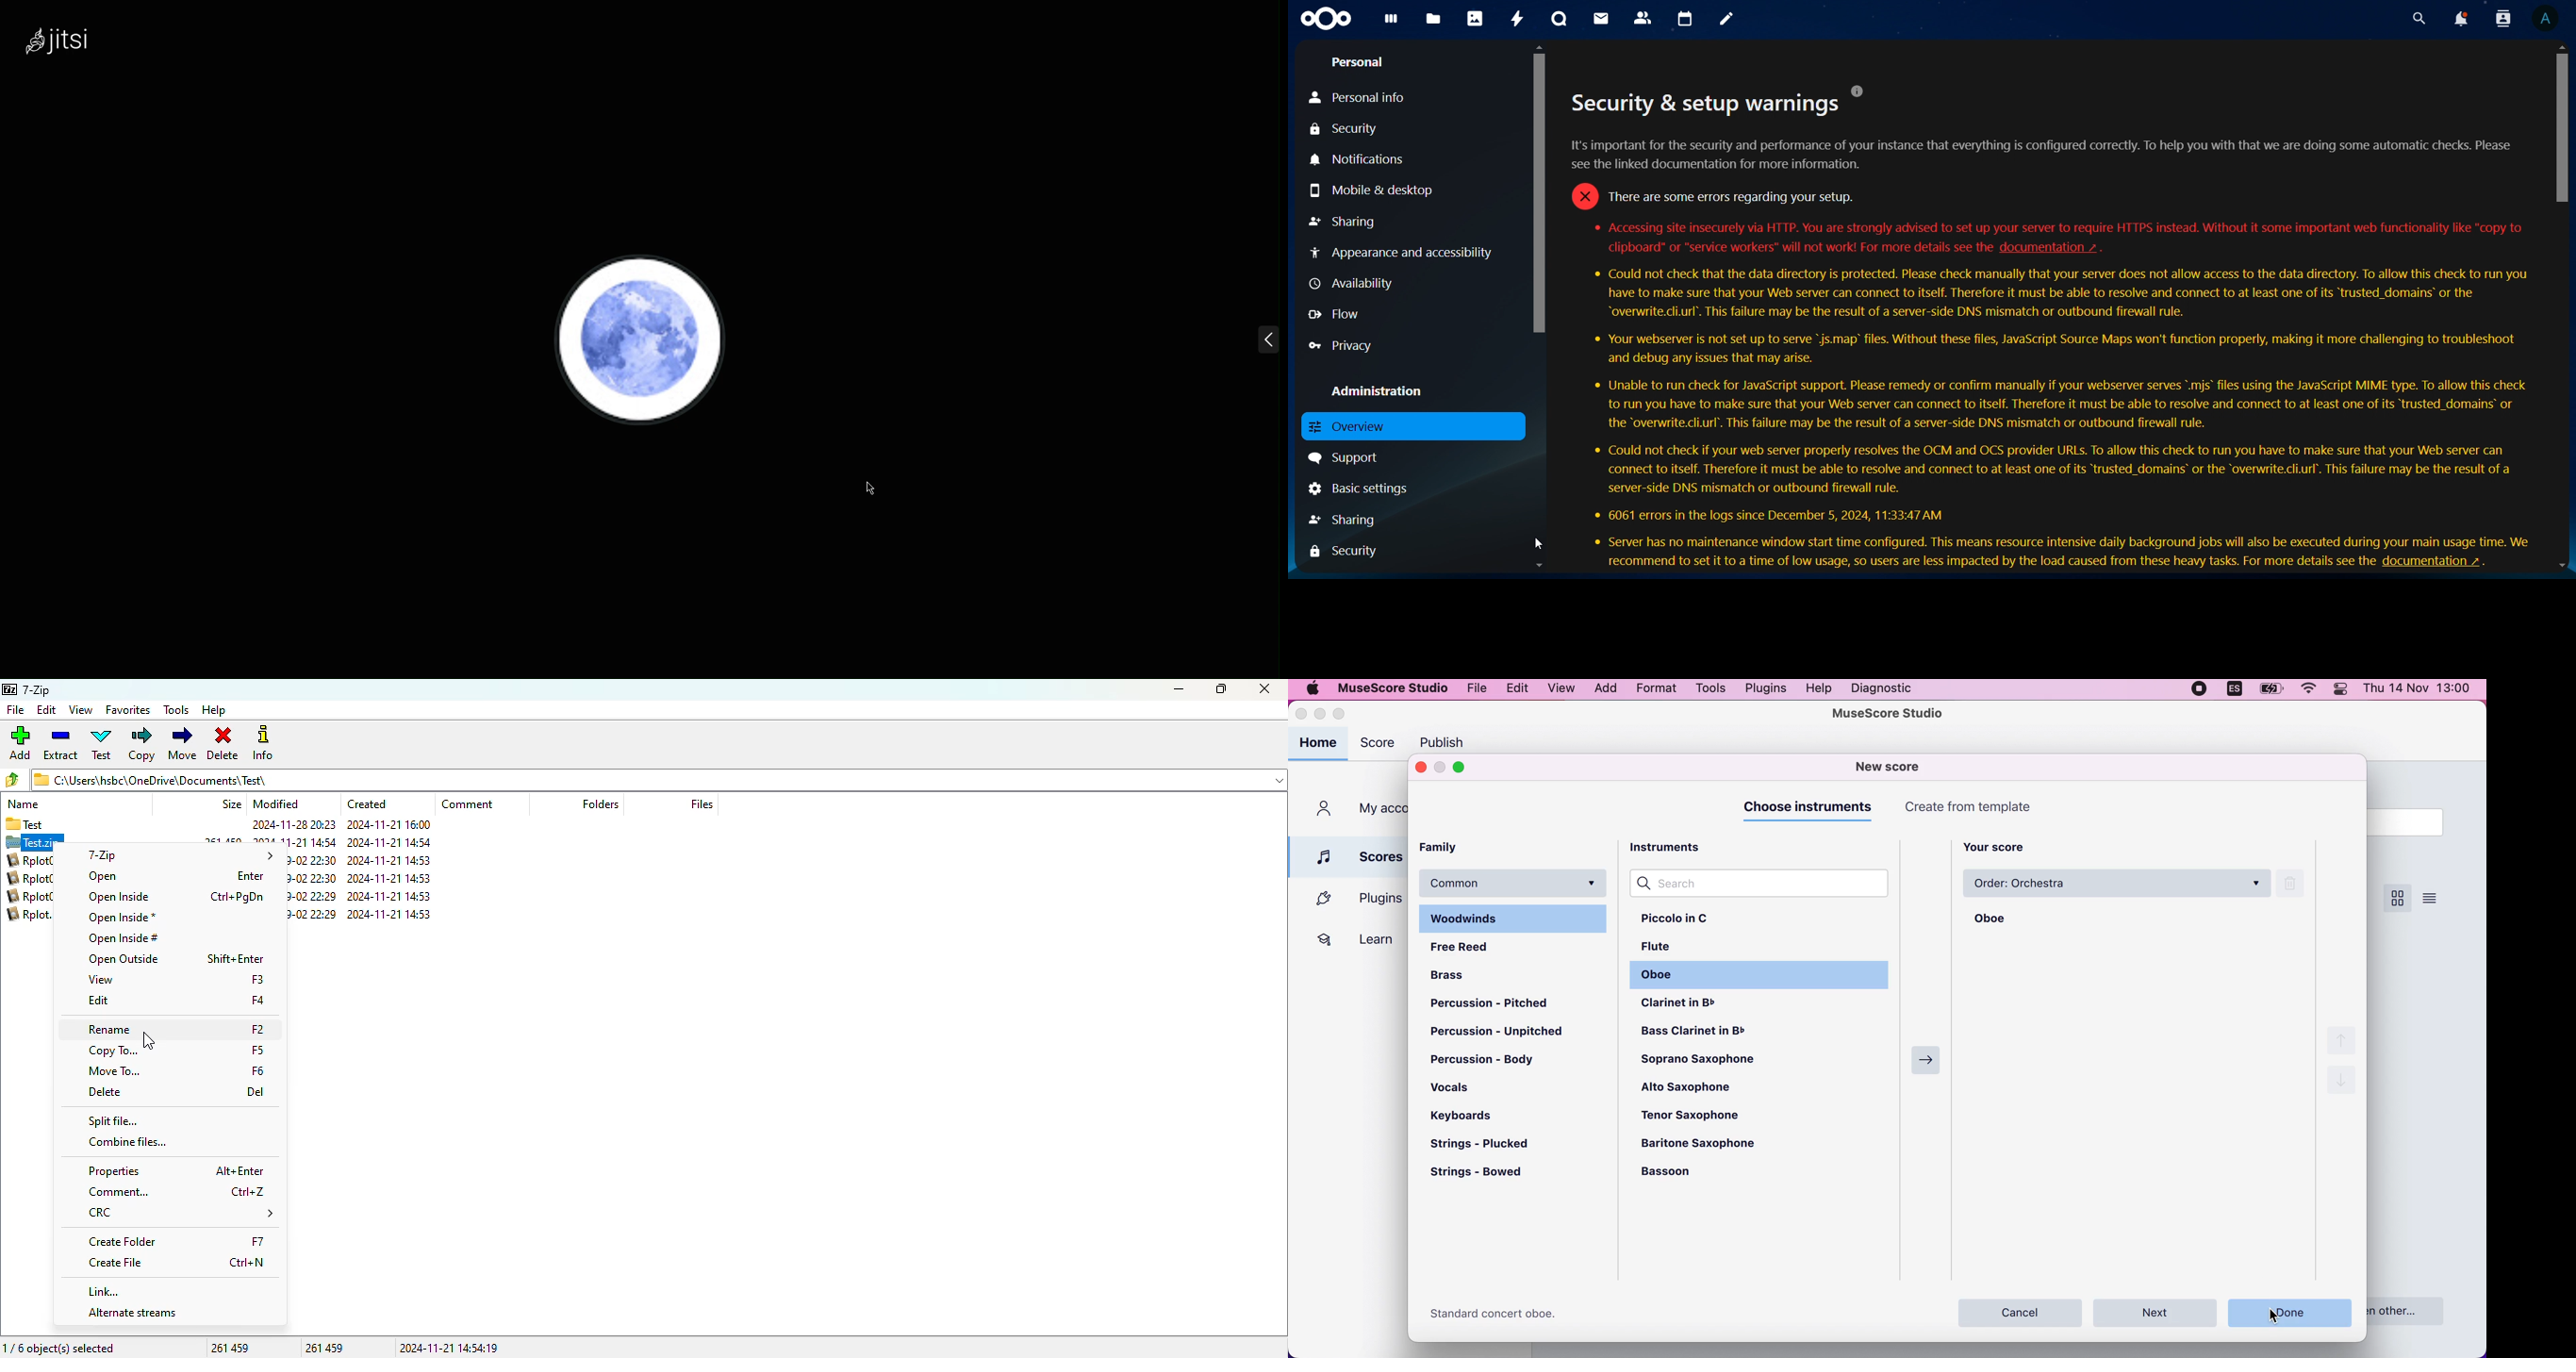 This screenshot has width=2576, height=1372. Describe the element at coordinates (1483, 1175) in the screenshot. I see `strings-bowed` at that location.